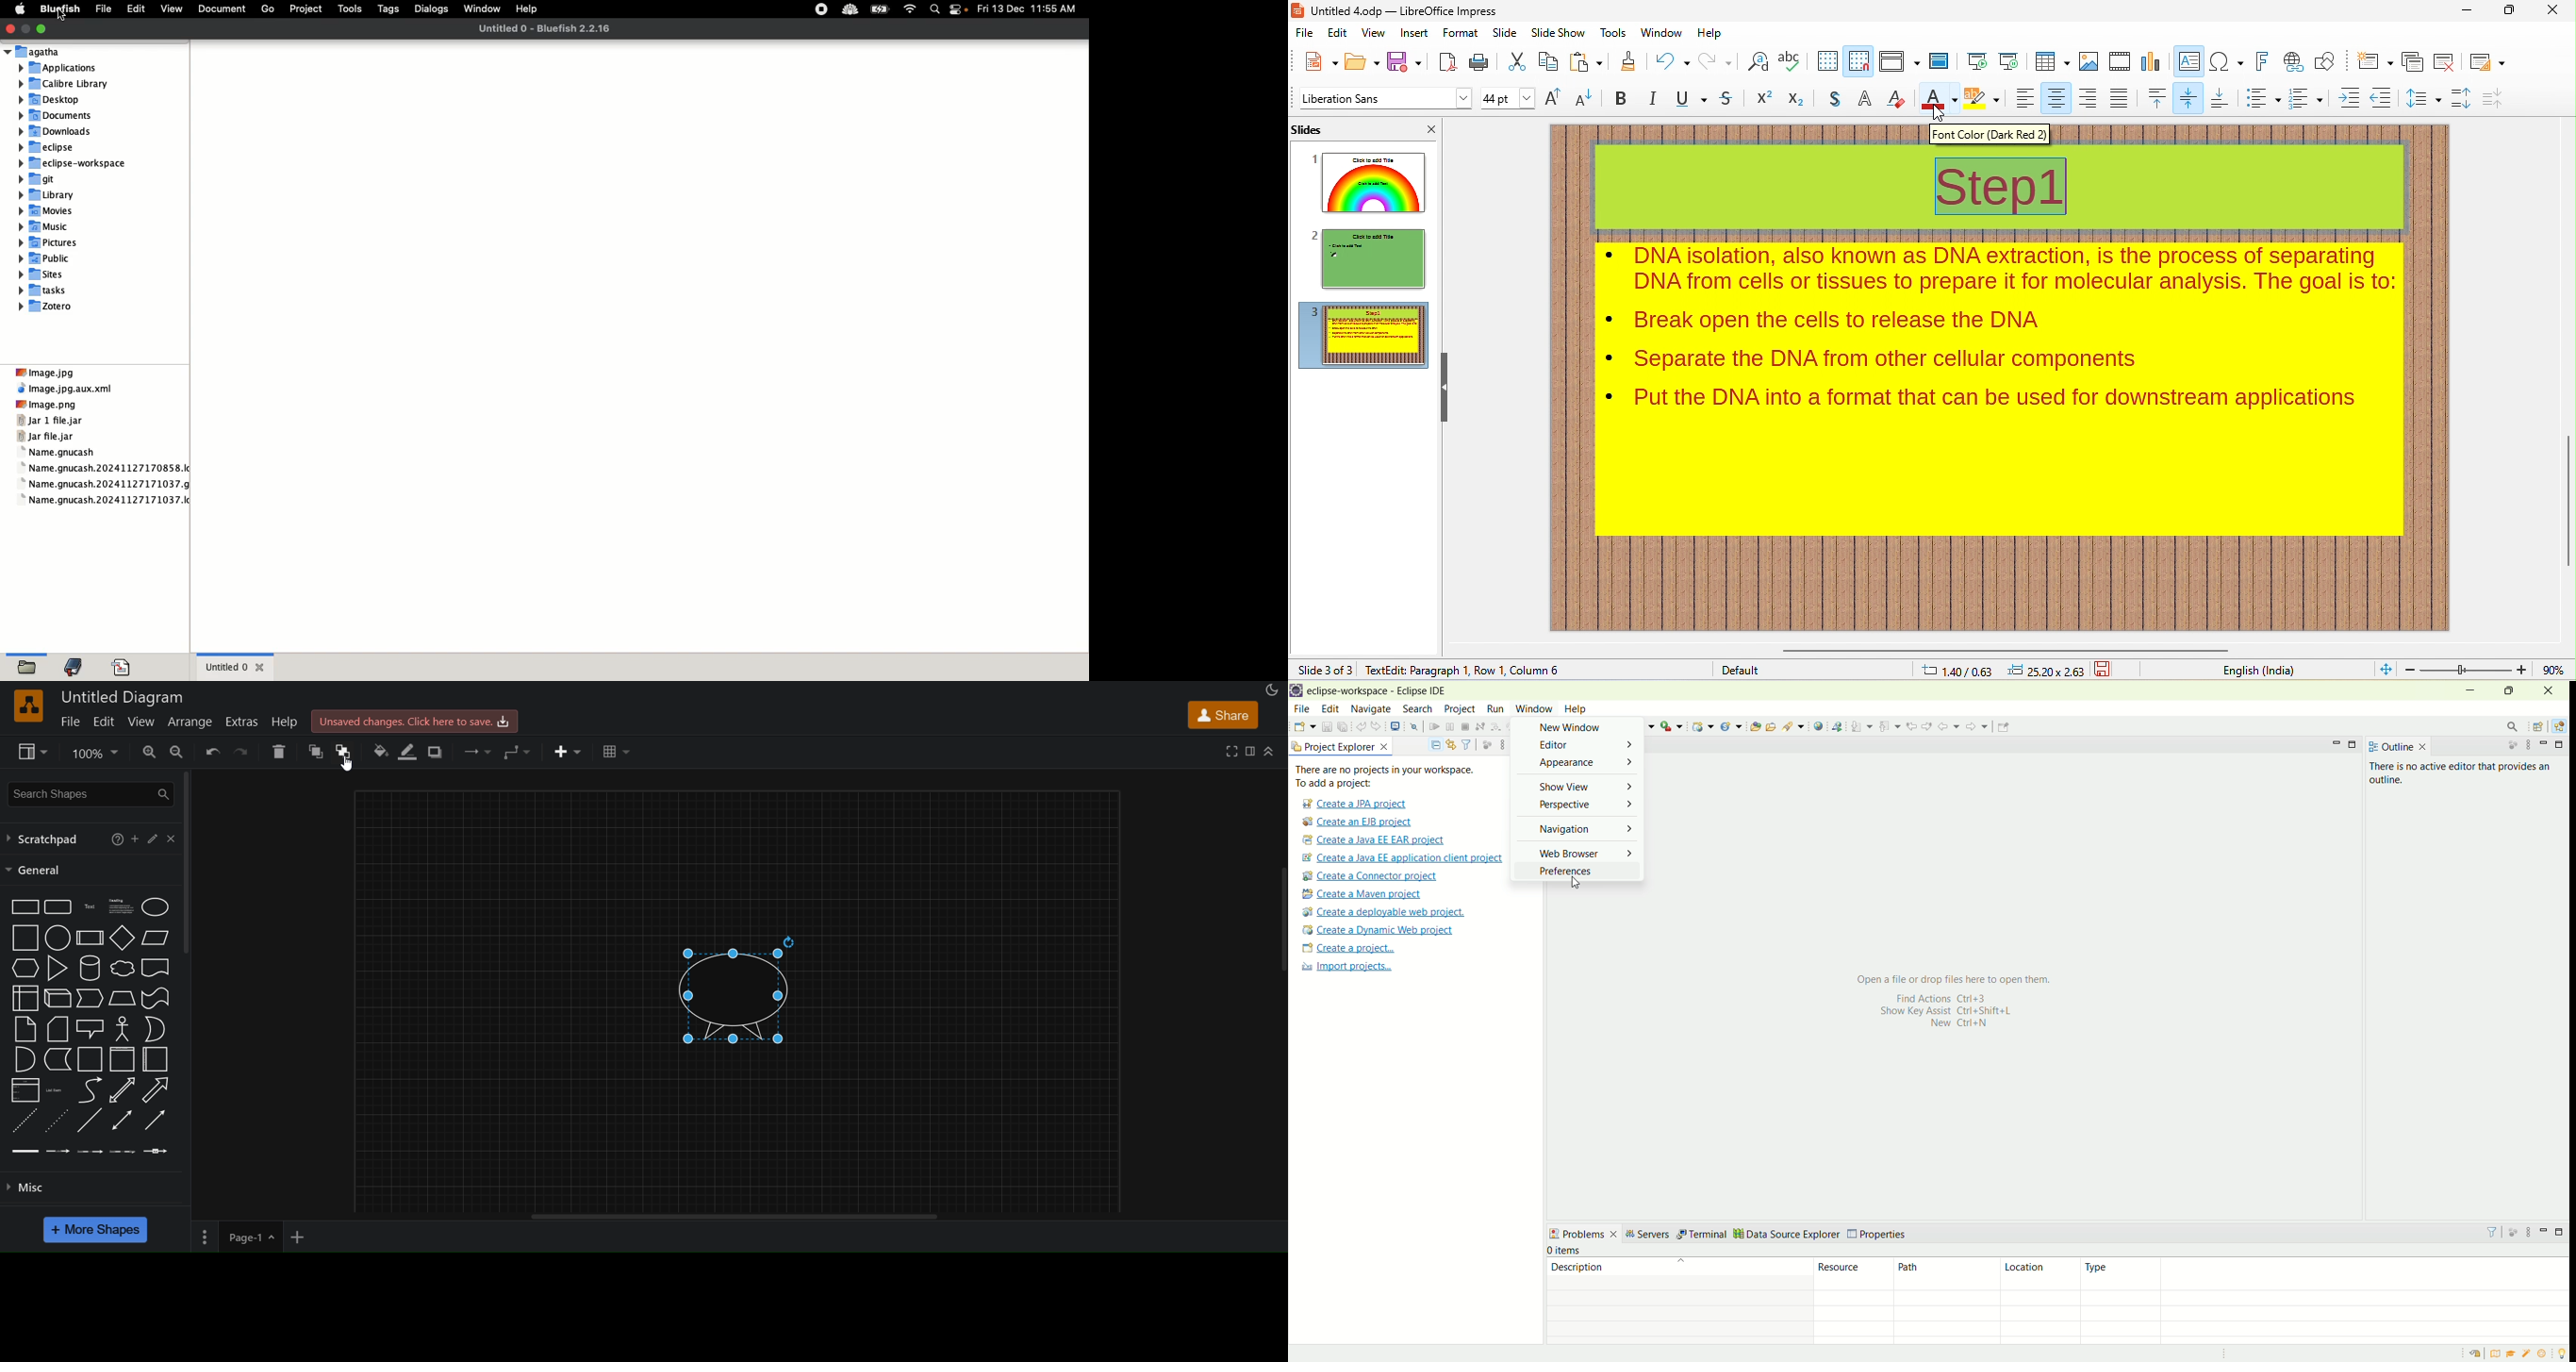  I want to click on link , so click(90, 1121).